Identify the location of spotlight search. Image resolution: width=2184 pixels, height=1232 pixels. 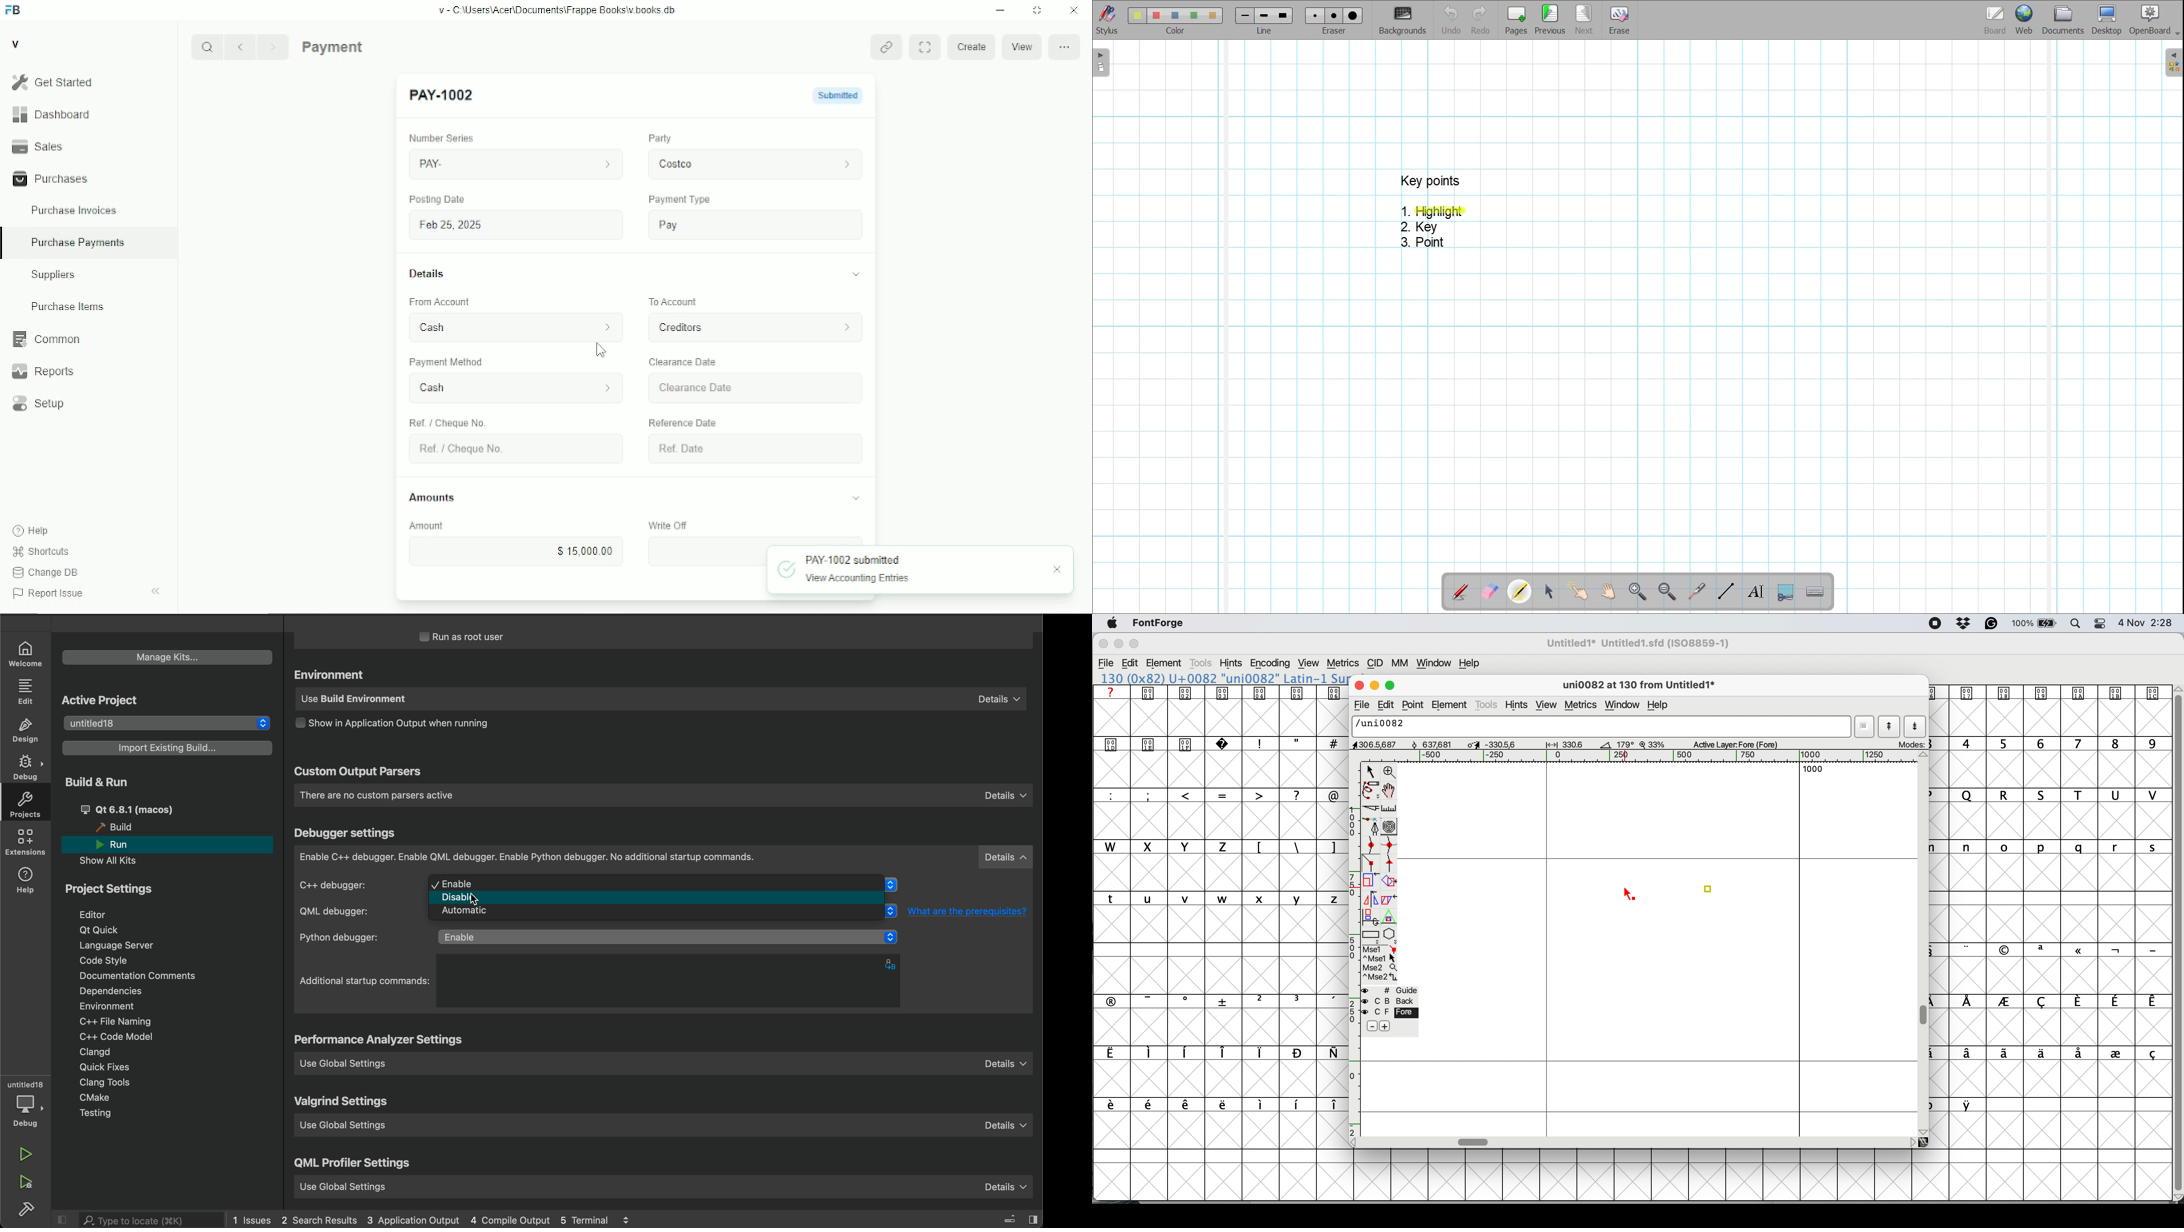
(2074, 625).